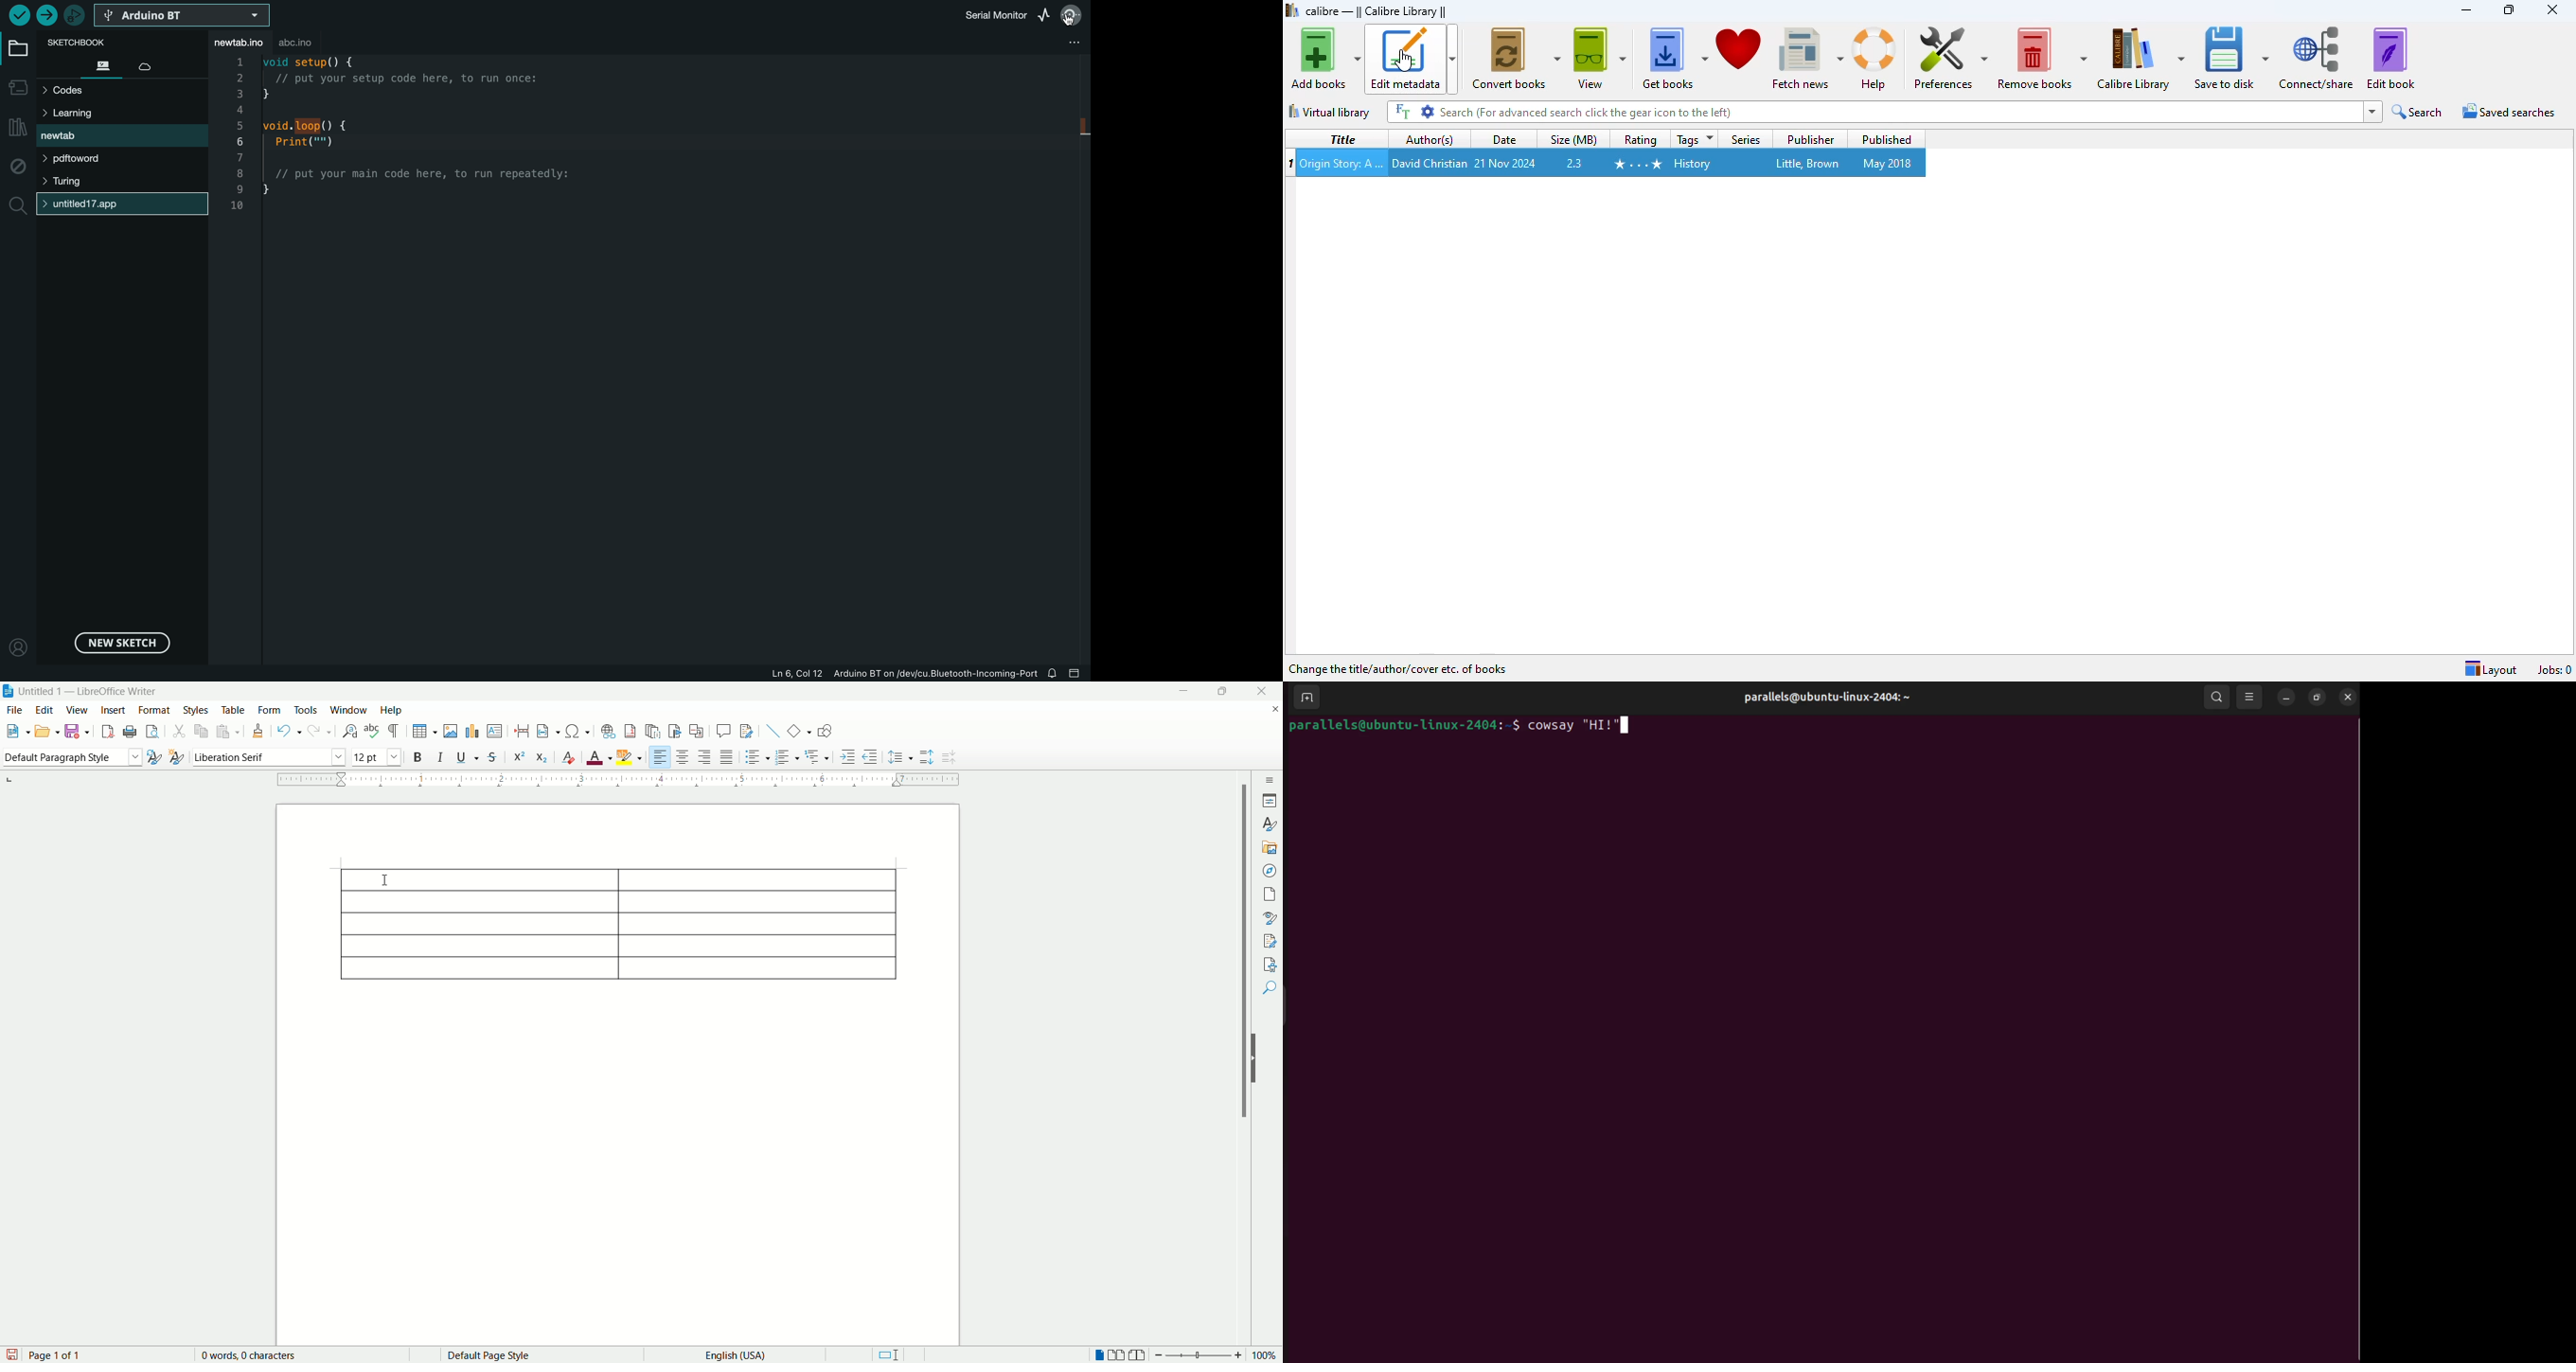 Image resolution: width=2576 pixels, height=1372 pixels. Describe the element at coordinates (1875, 59) in the screenshot. I see `help` at that location.